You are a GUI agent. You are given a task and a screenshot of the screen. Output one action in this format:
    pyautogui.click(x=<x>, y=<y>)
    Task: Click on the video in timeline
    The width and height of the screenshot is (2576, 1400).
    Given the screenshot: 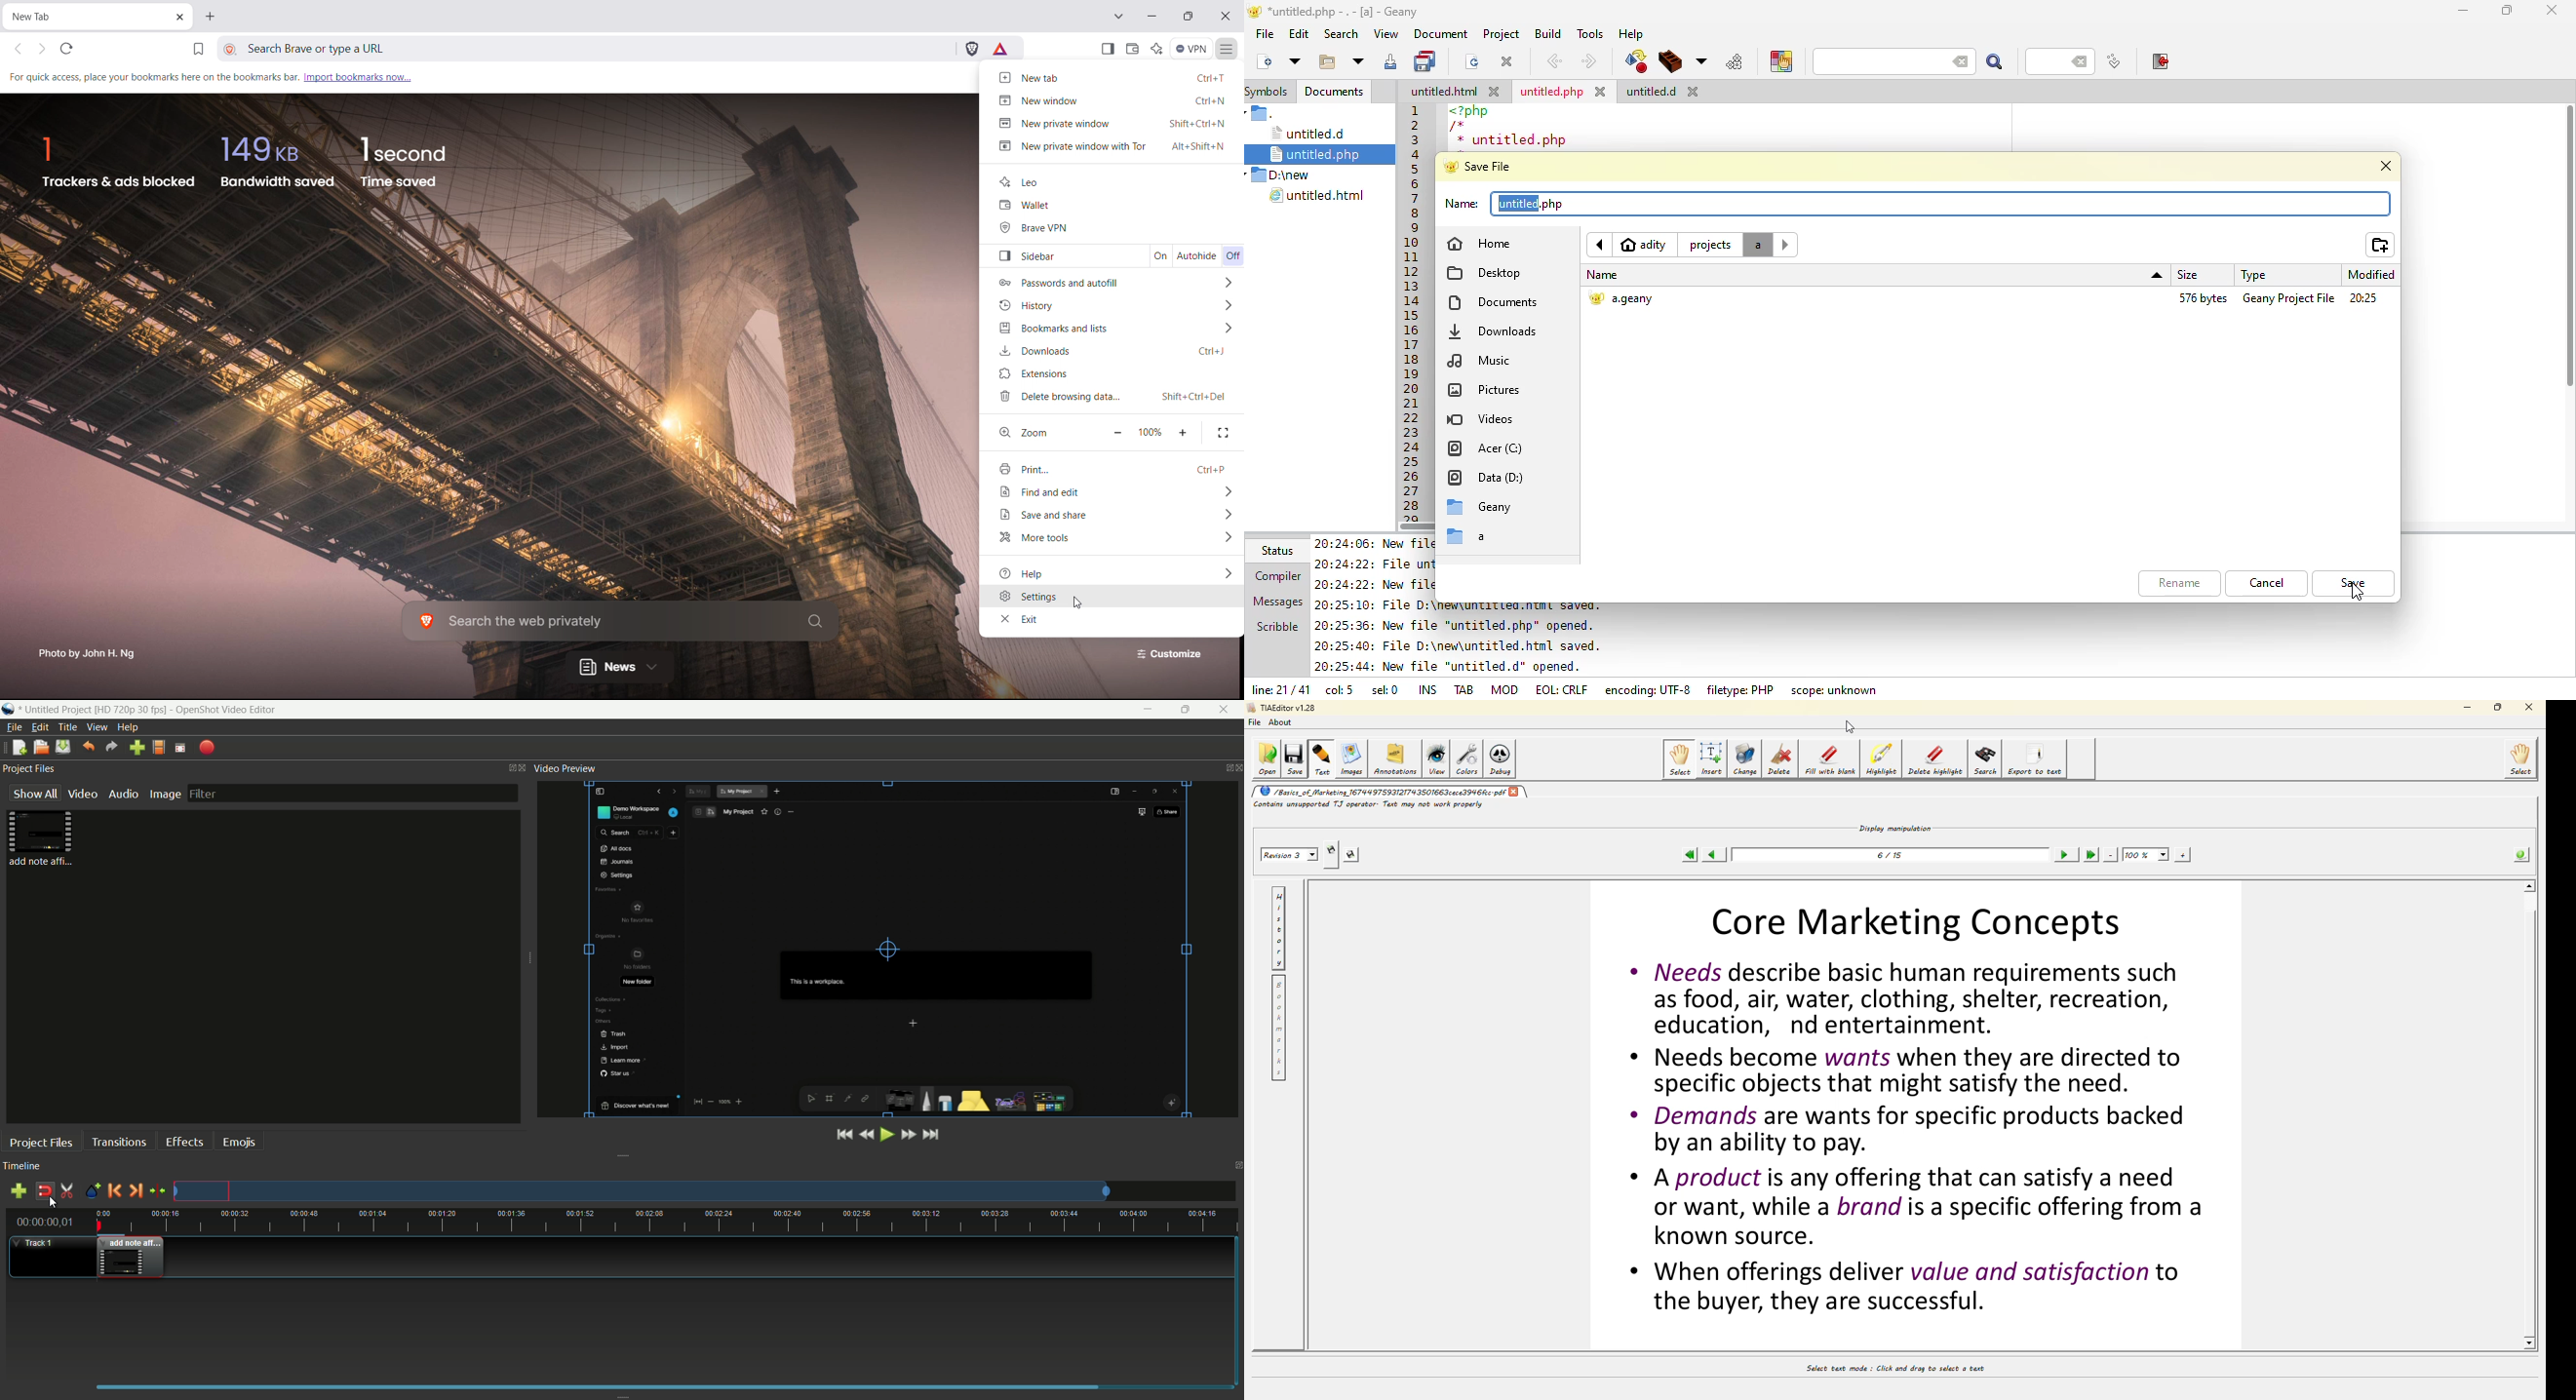 What is the action you would take?
    pyautogui.click(x=130, y=1257)
    